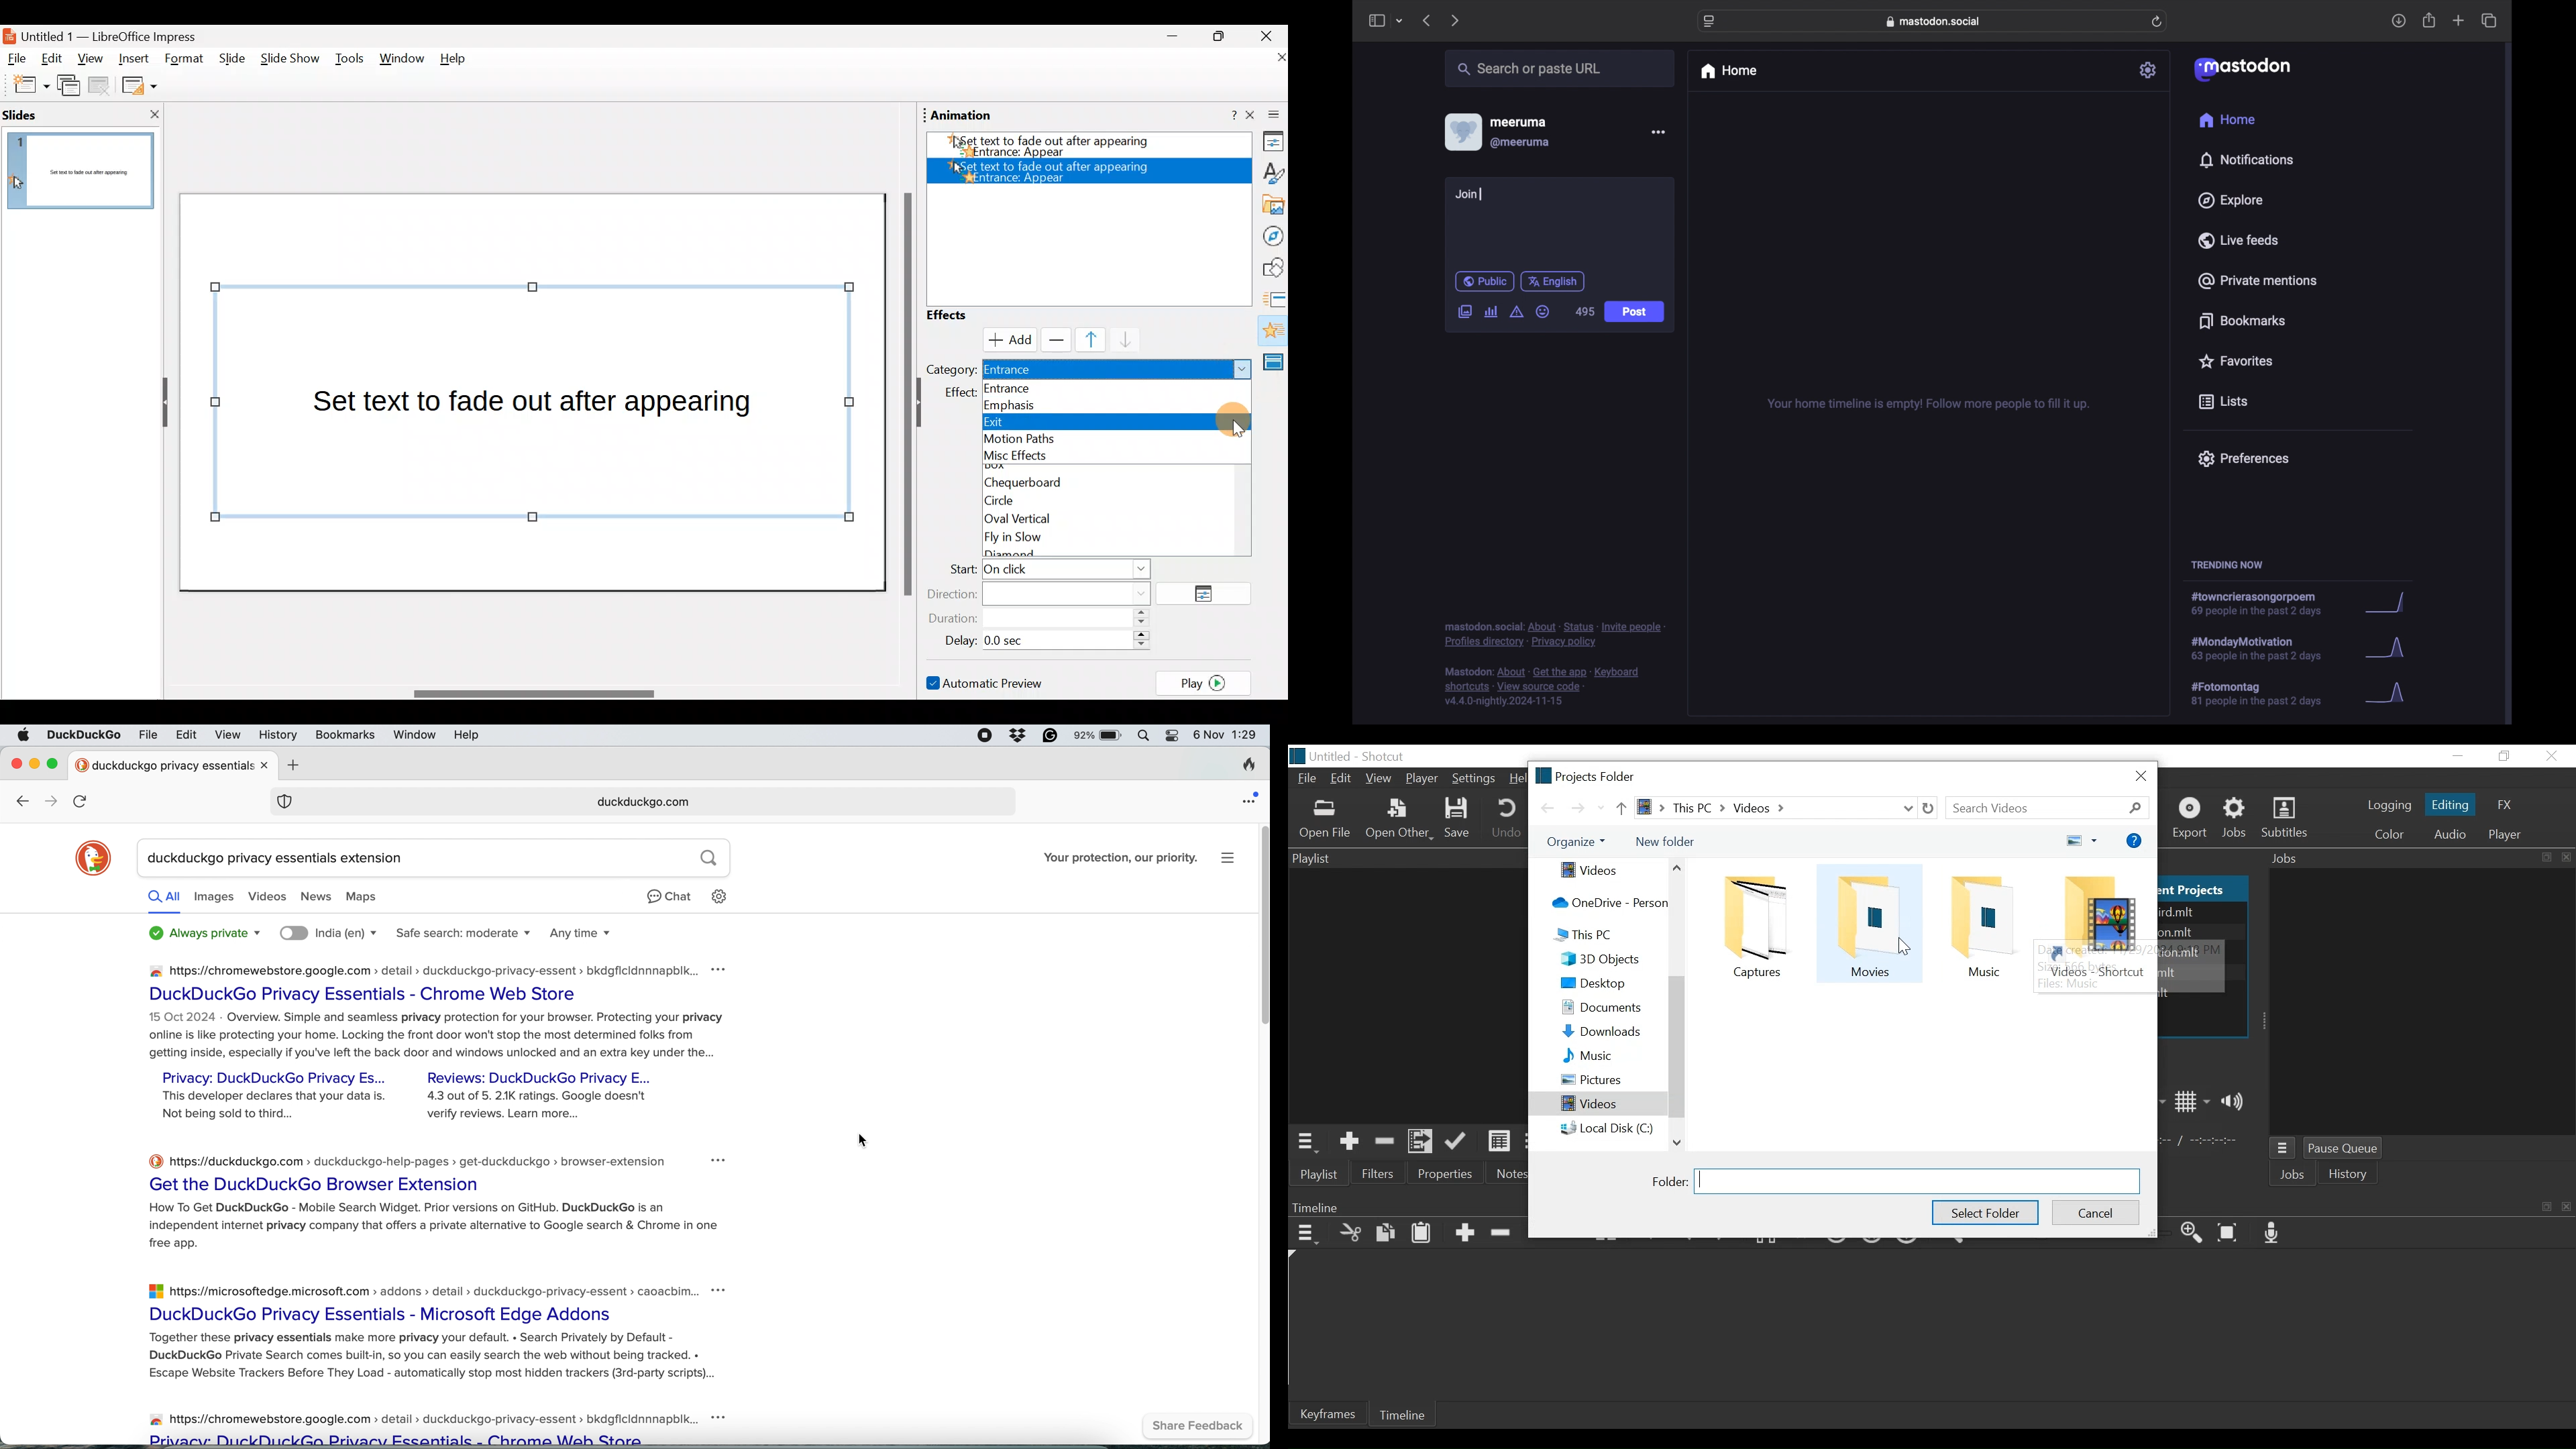  I want to click on View, so click(90, 62).